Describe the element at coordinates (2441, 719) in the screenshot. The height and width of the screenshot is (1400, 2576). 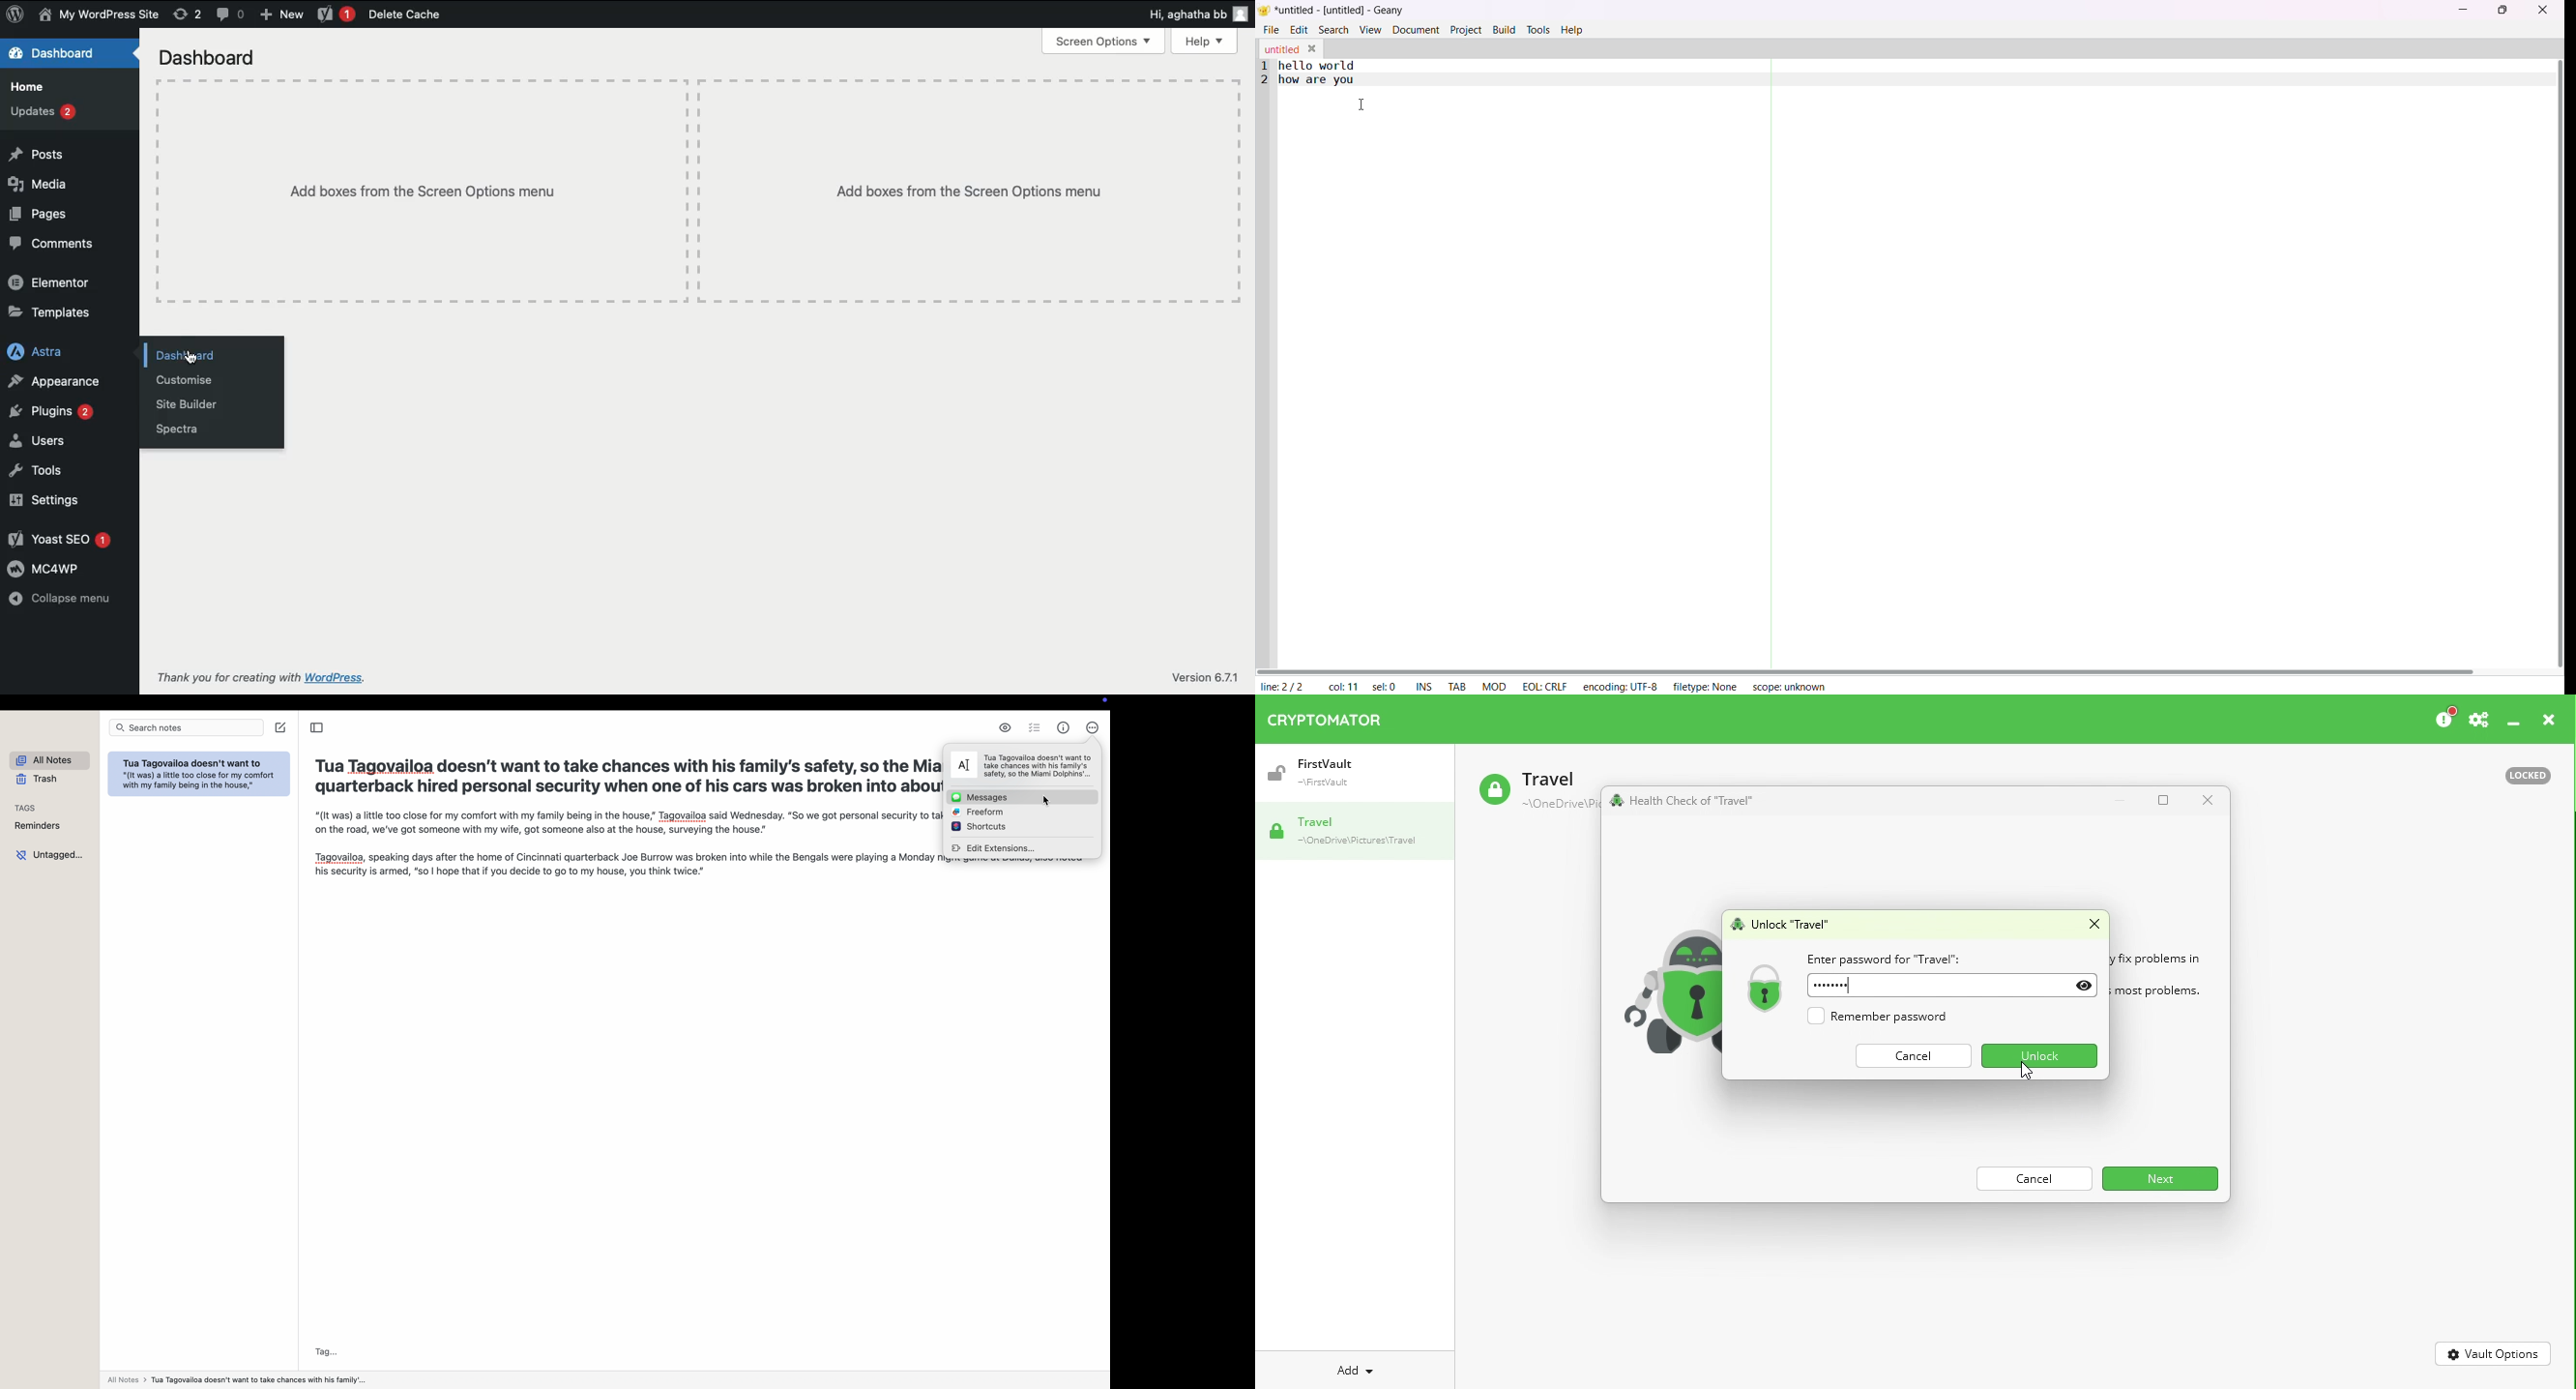
I see `Please consider donating` at that location.